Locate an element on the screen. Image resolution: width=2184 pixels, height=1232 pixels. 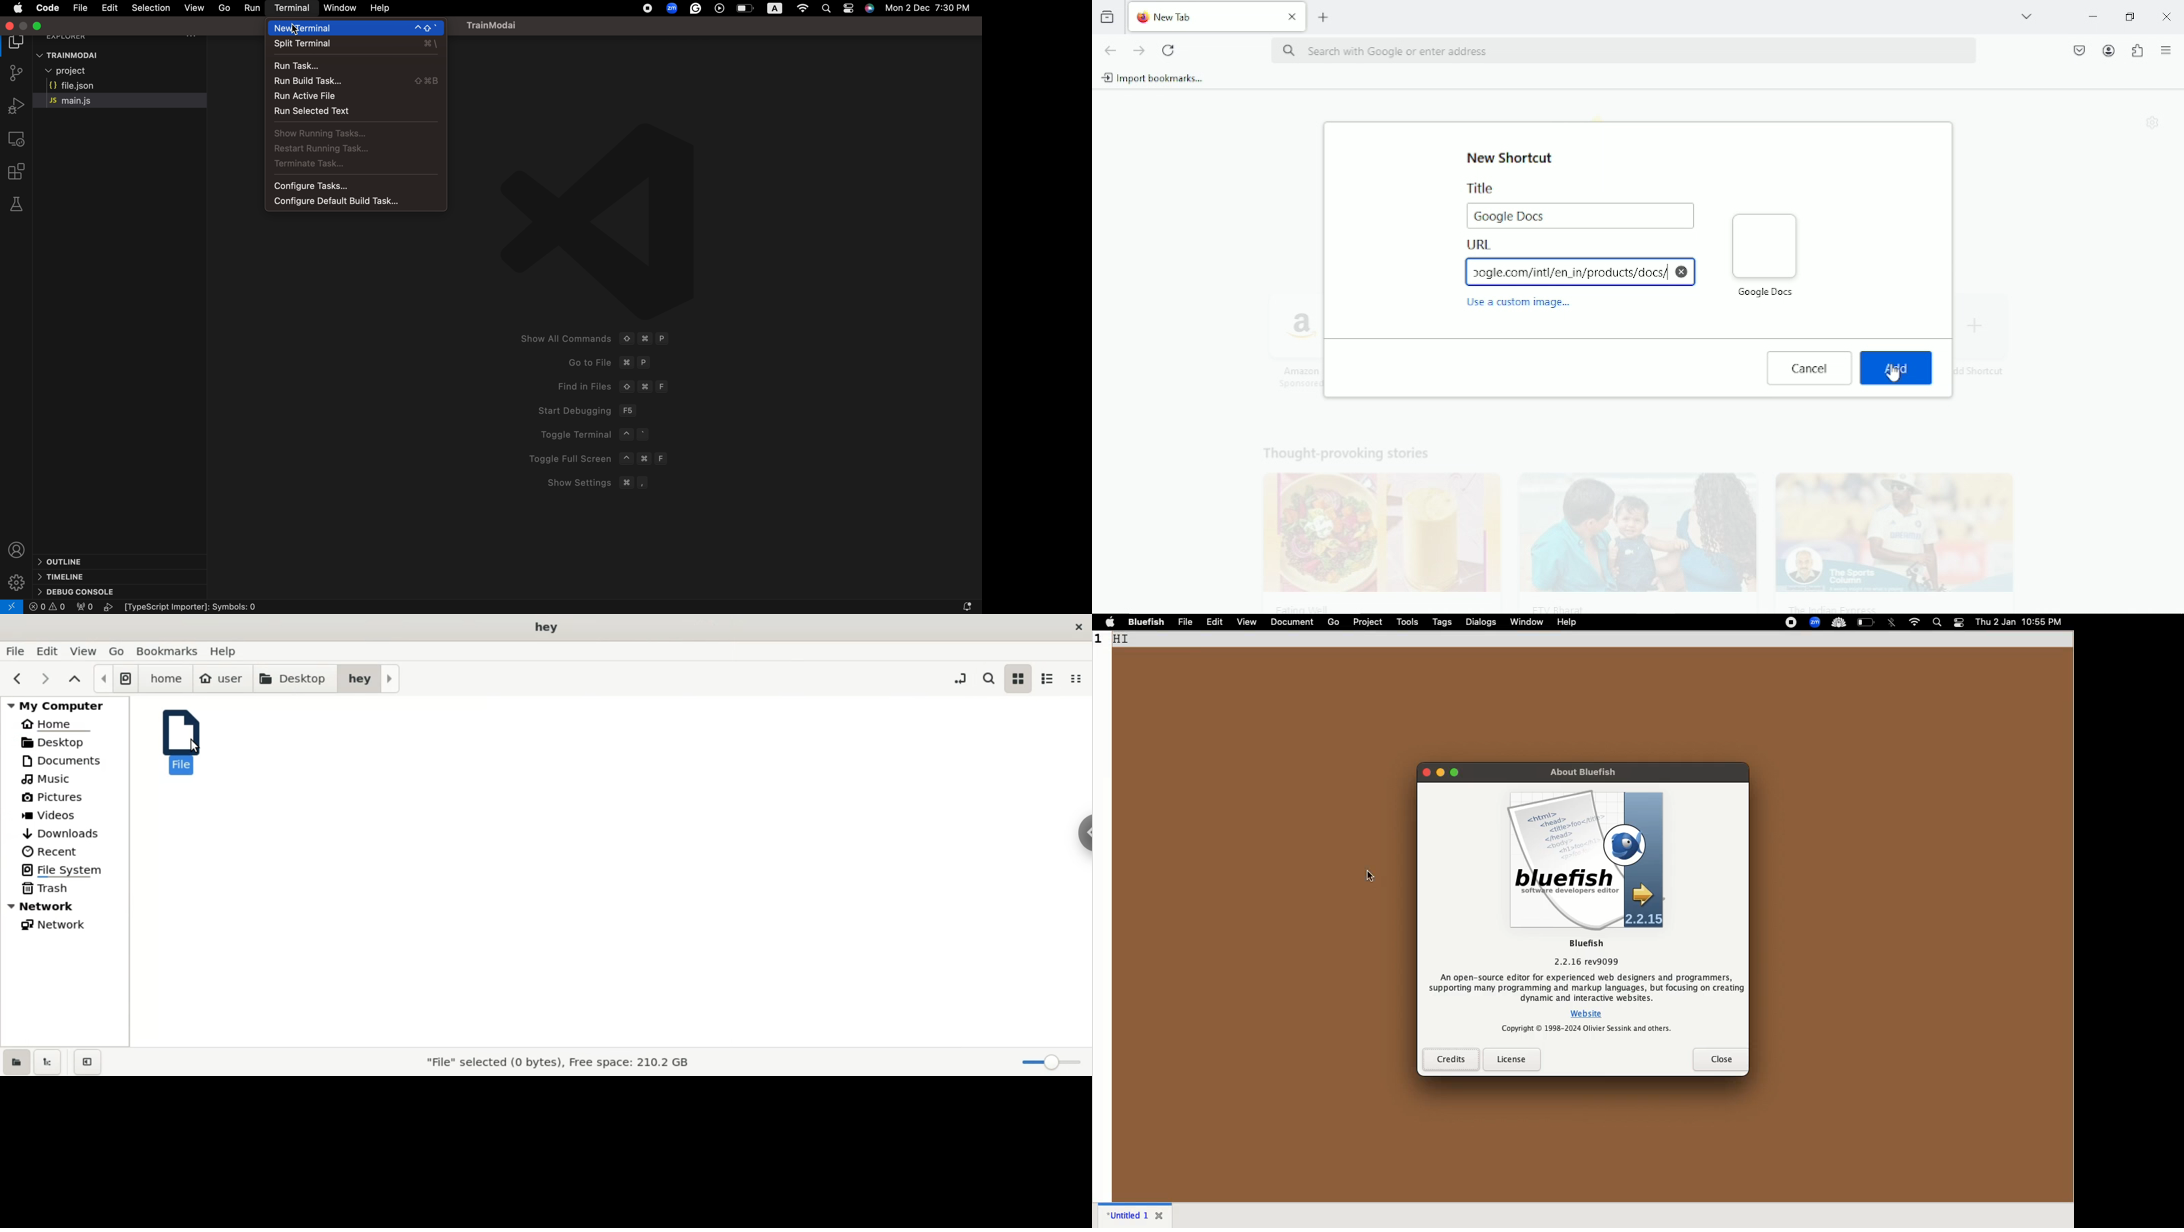
edit is located at coordinates (1215, 622).